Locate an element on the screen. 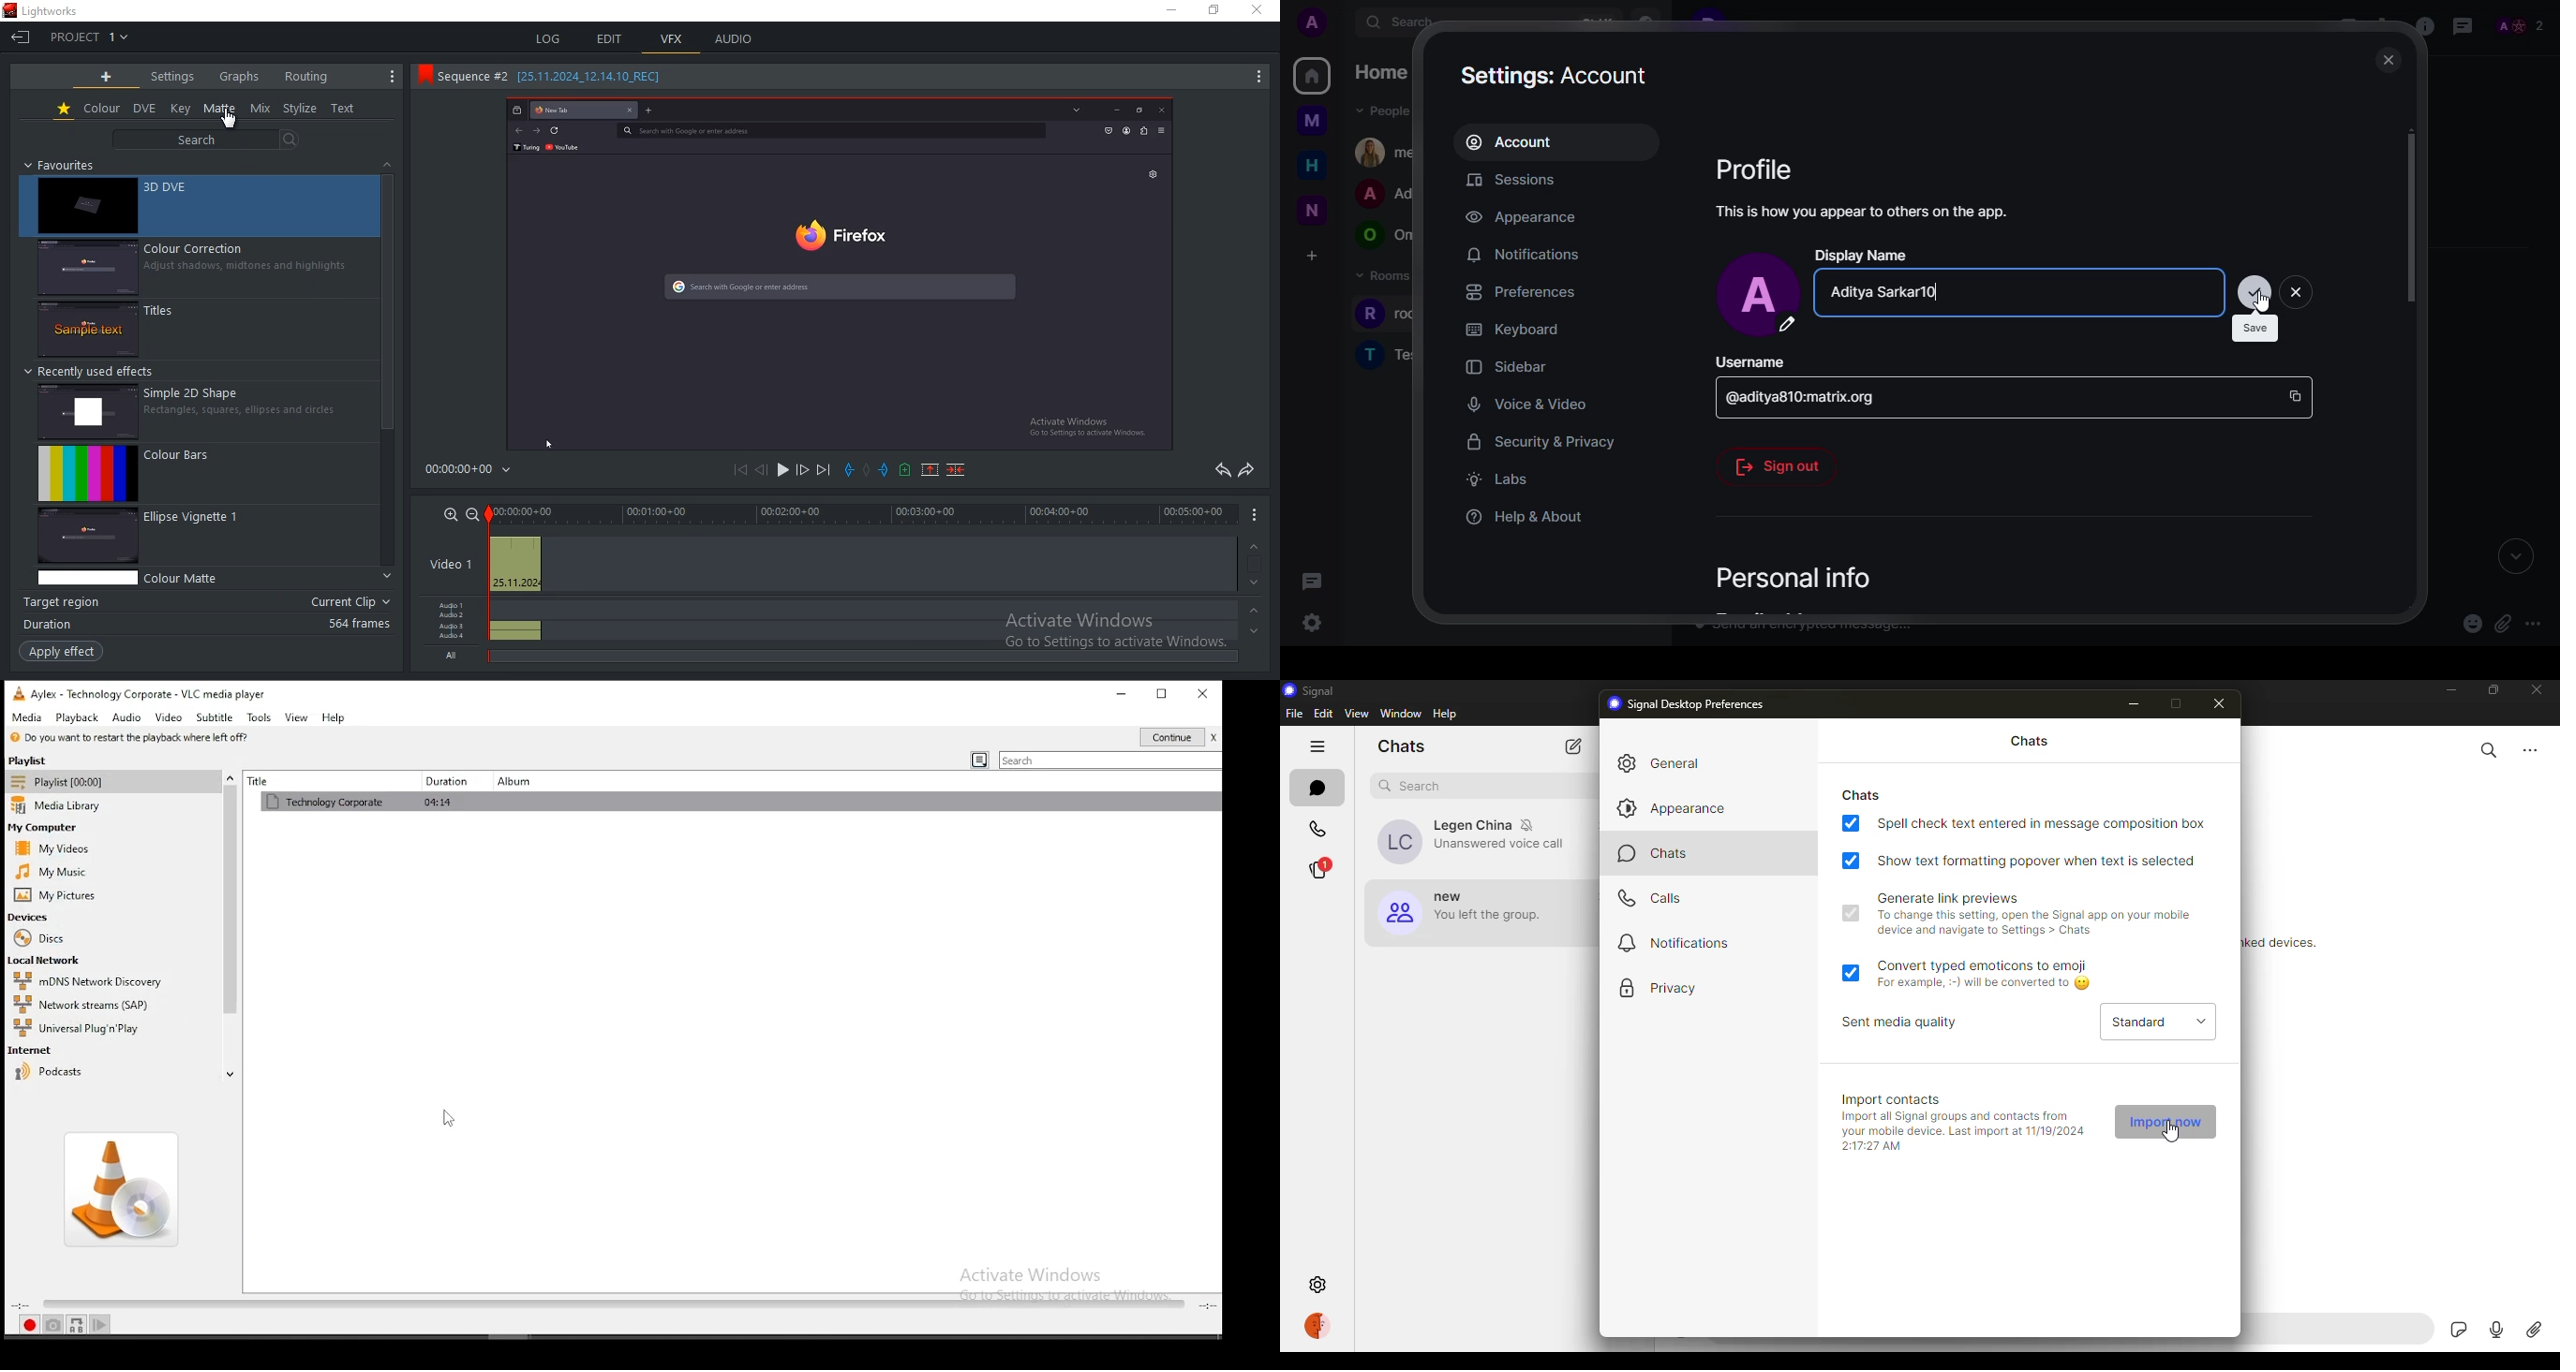 Image resolution: width=2576 pixels, height=1372 pixels. playback is located at coordinates (78, 718).